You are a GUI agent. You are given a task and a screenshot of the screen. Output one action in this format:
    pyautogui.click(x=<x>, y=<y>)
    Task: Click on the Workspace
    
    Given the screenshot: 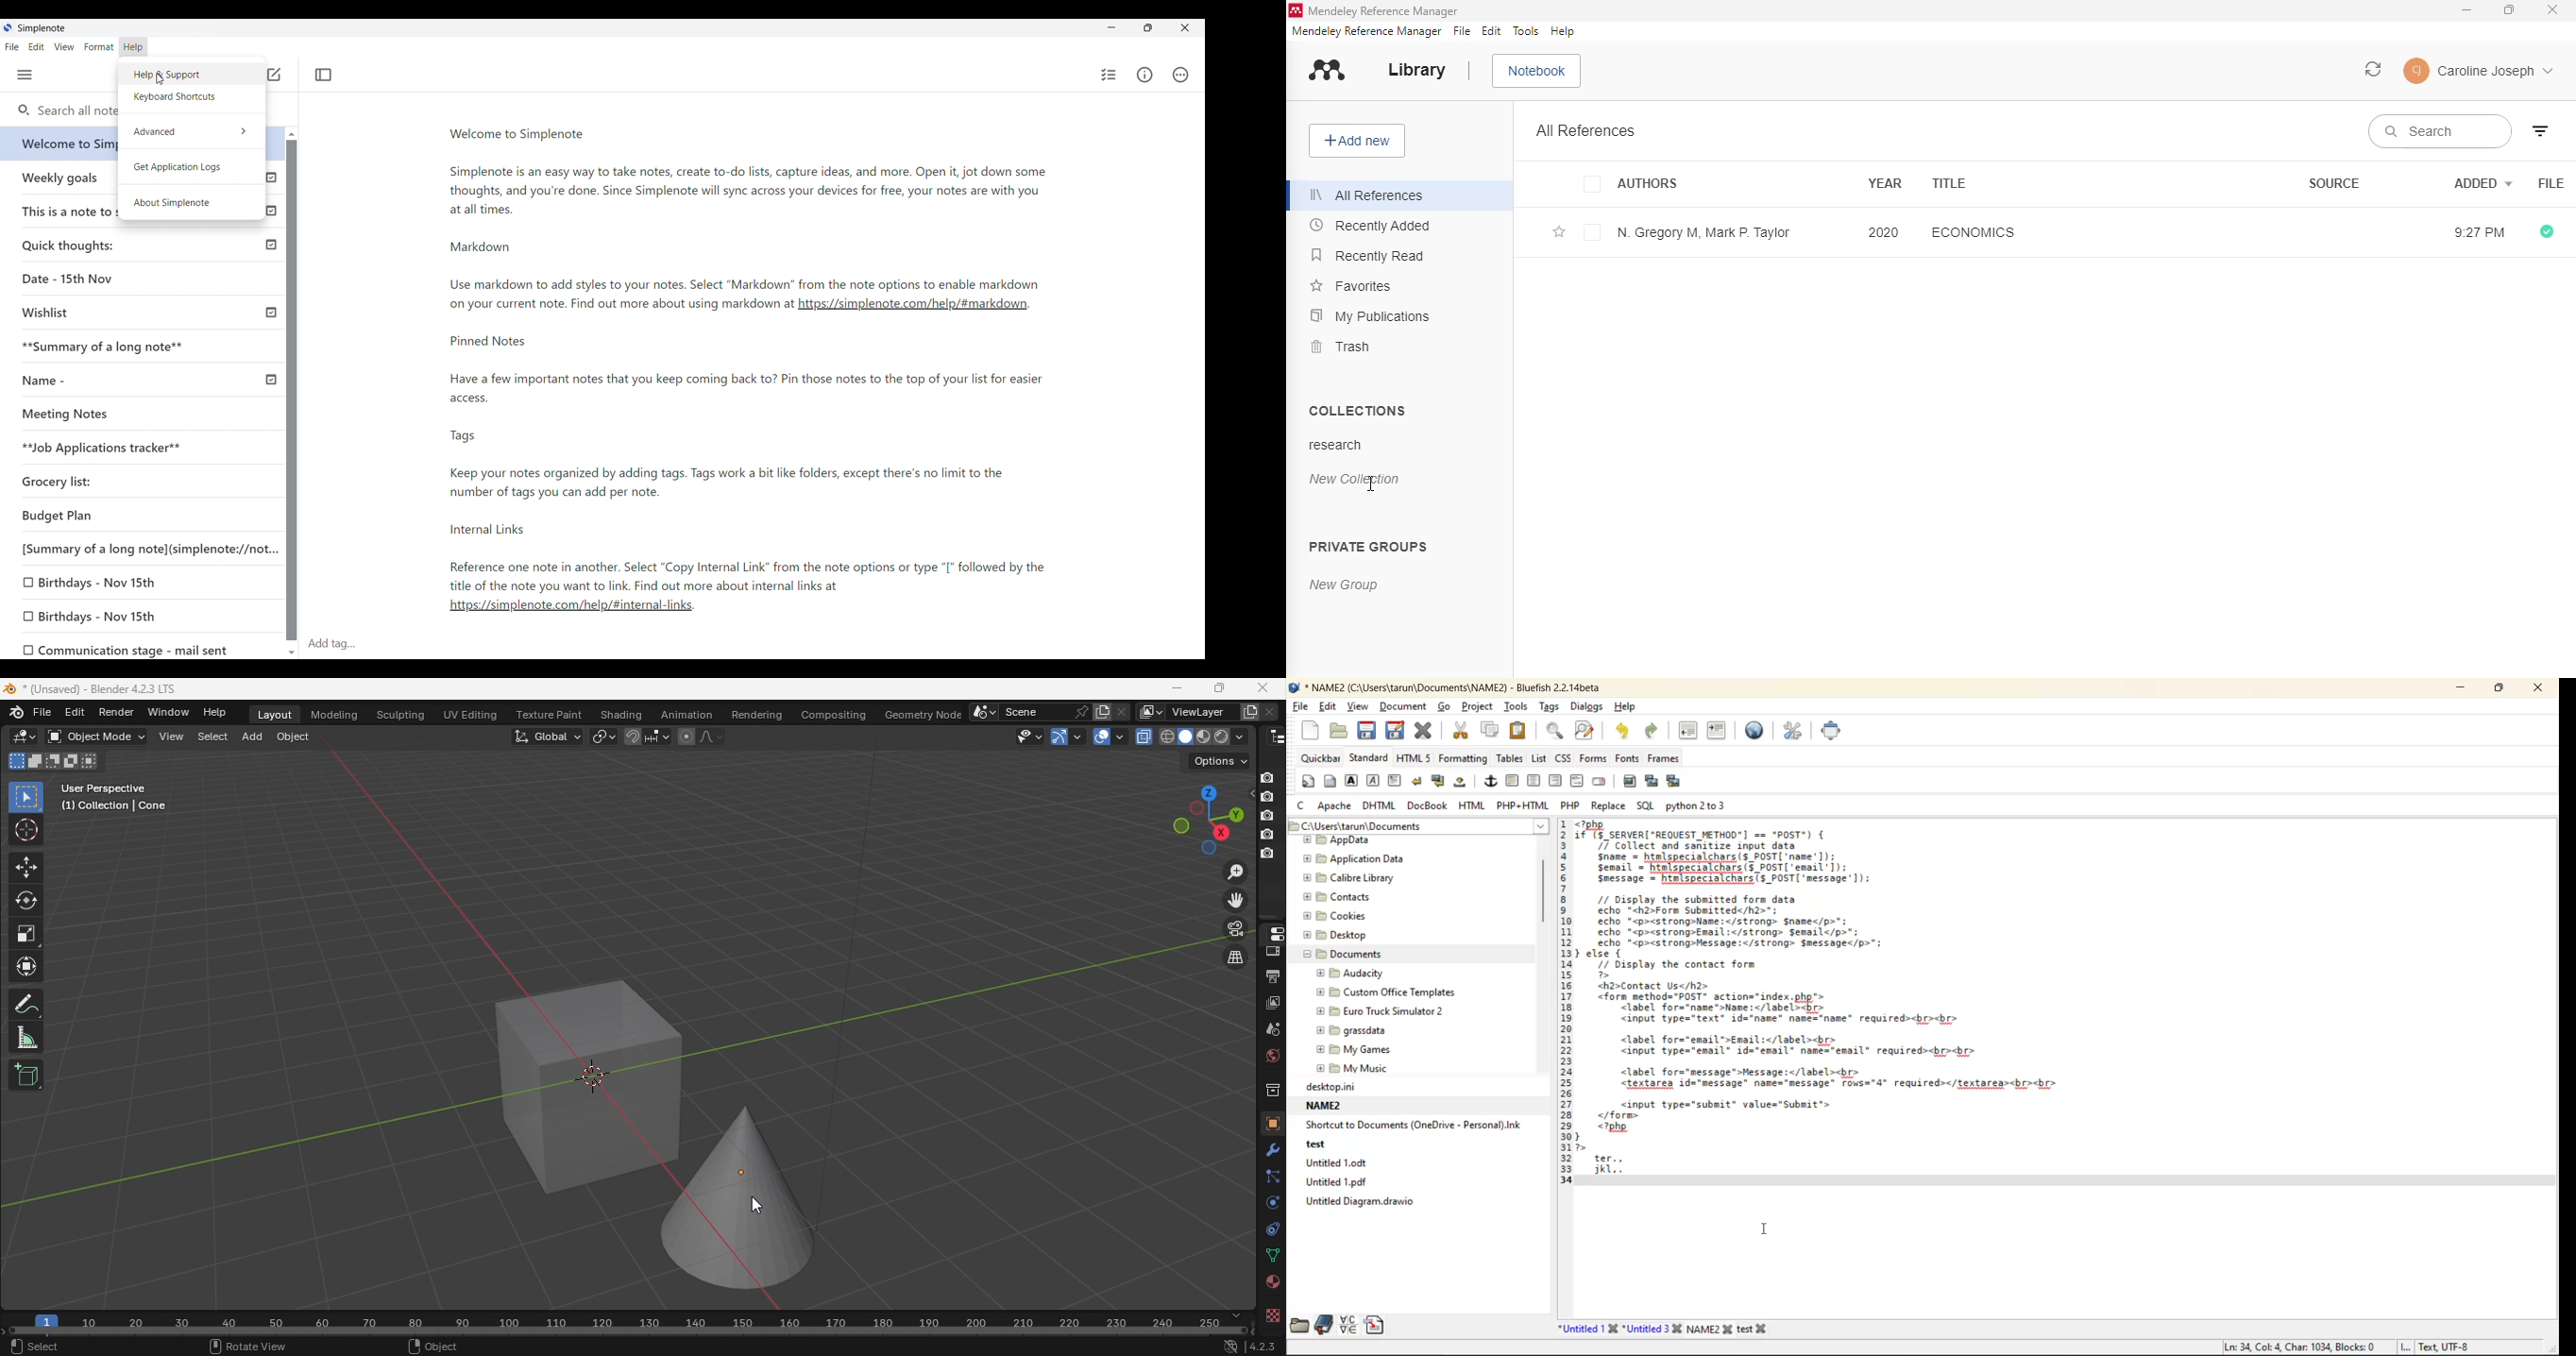 What is the action you would take?
    pyautogui.click(x=608, y=1043)
    